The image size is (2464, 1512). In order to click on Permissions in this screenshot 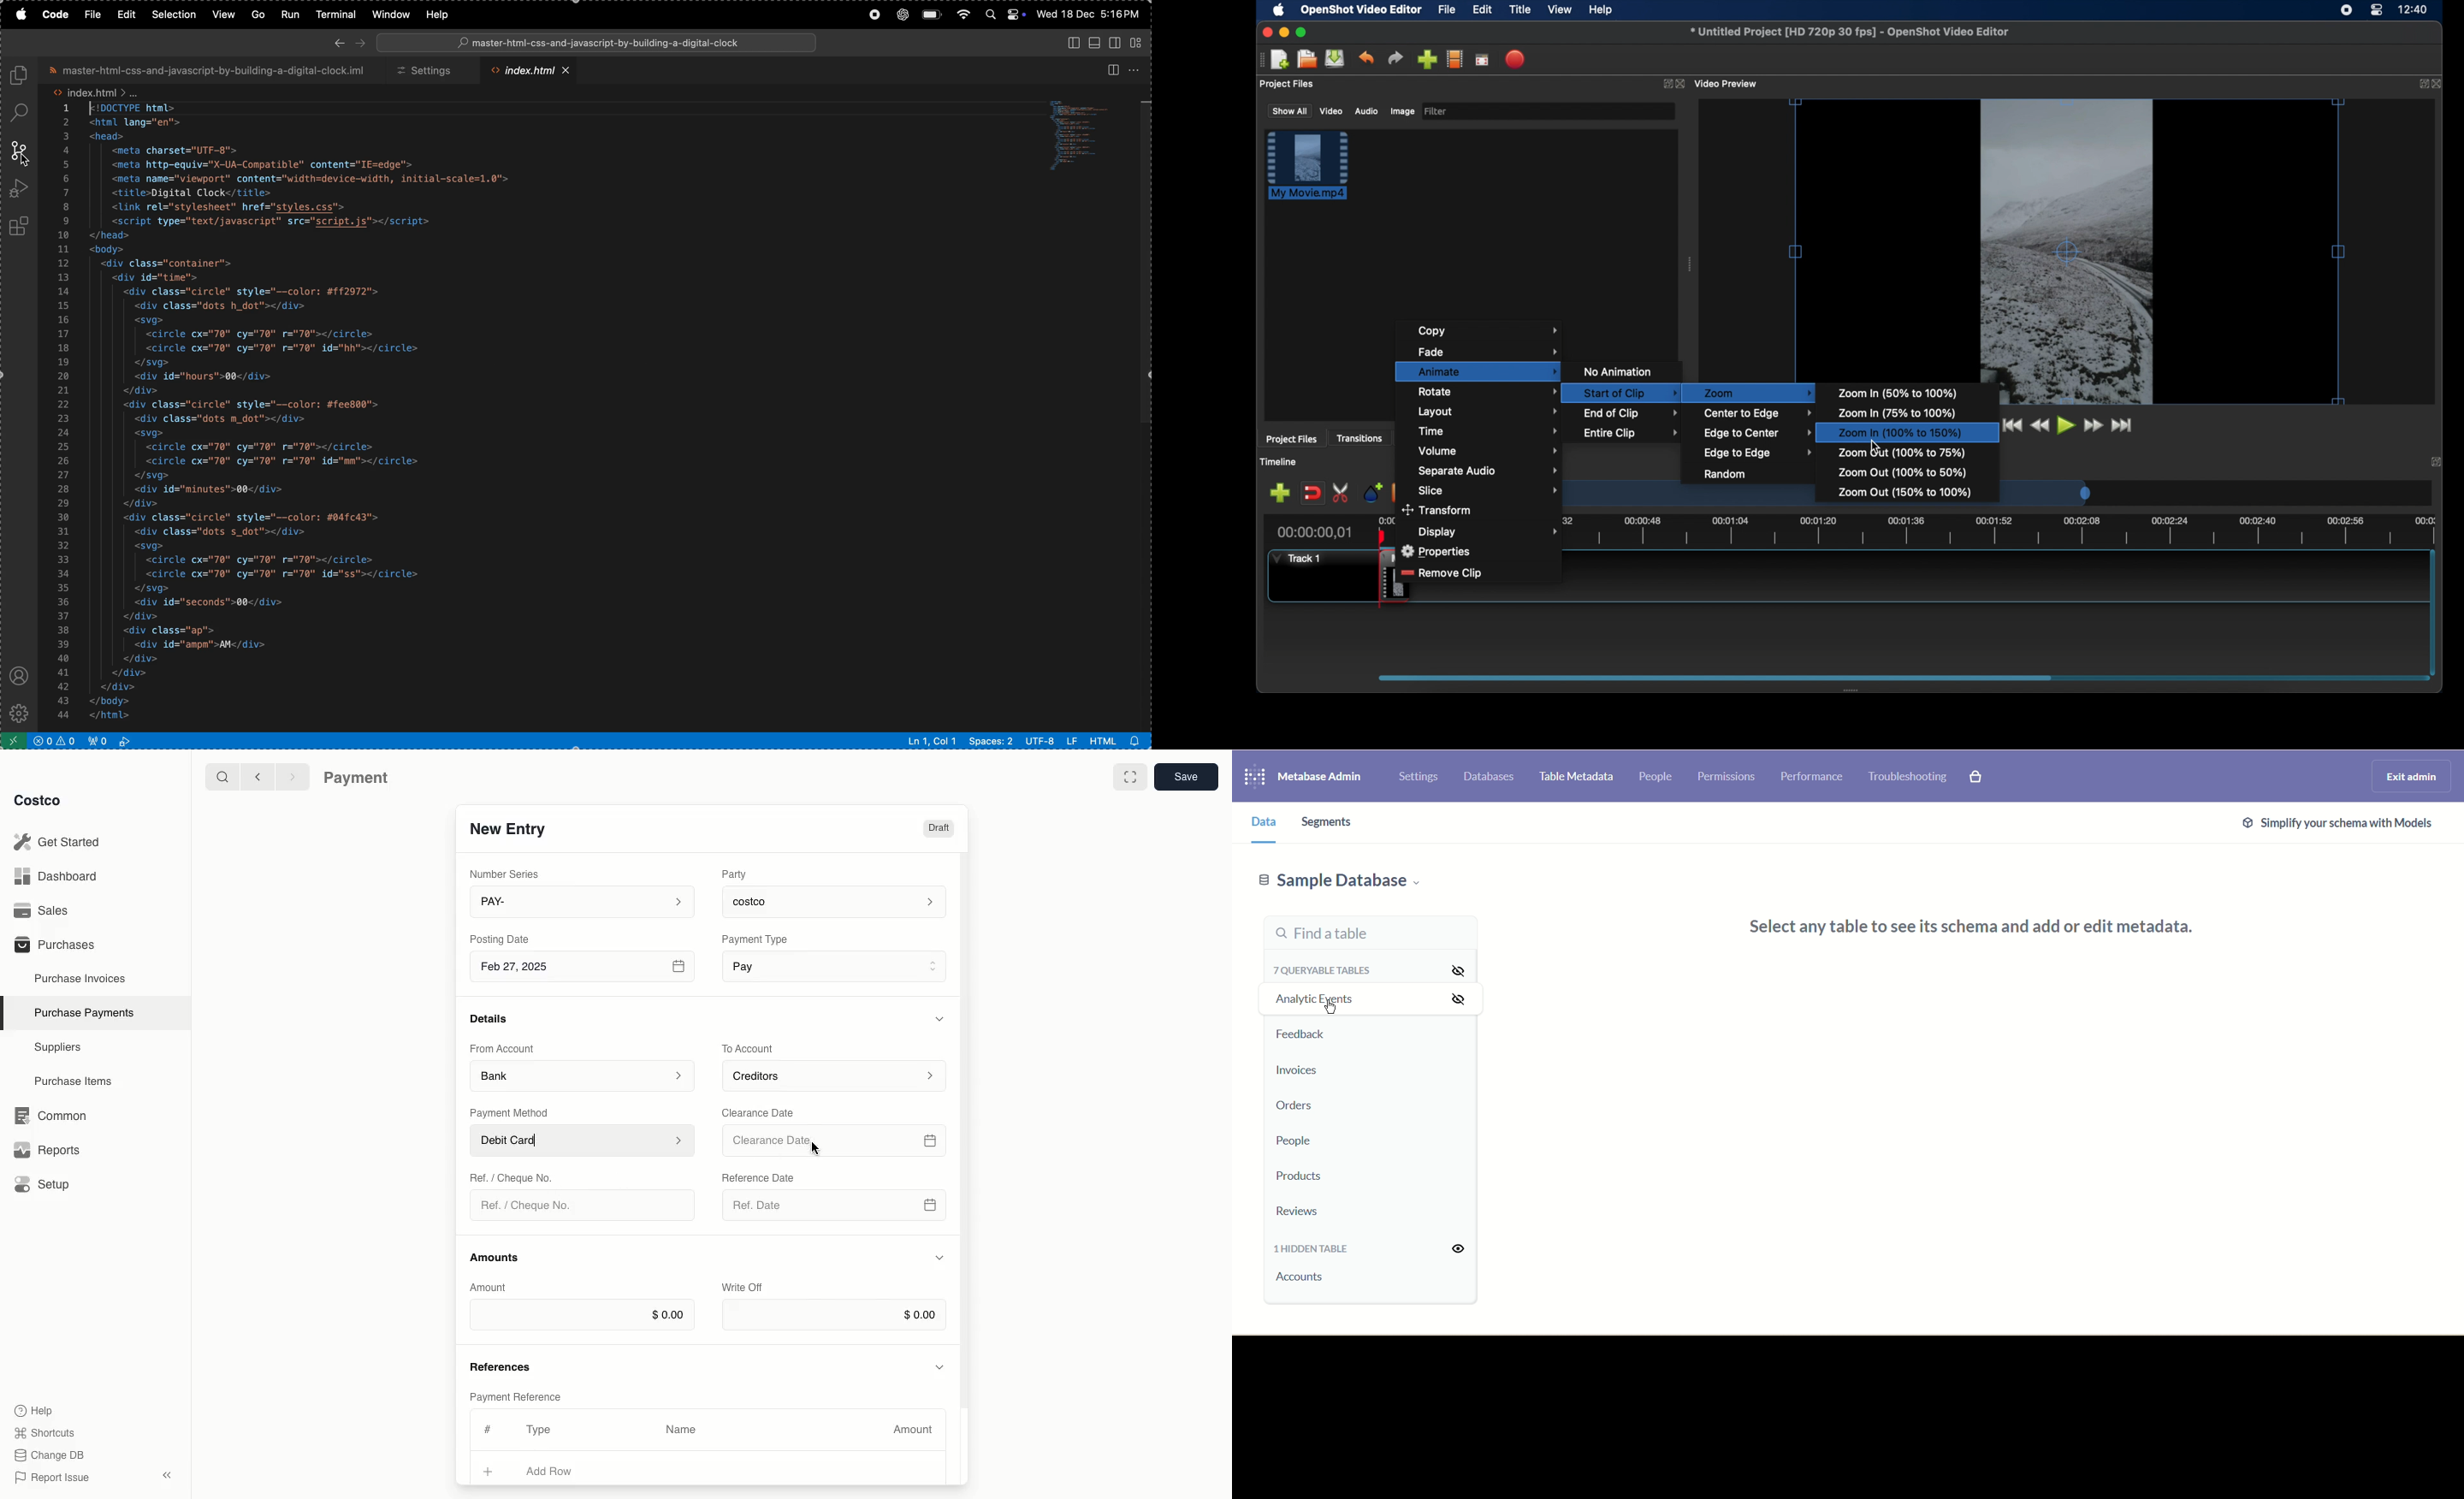, I will do `click(1731, 778)`.